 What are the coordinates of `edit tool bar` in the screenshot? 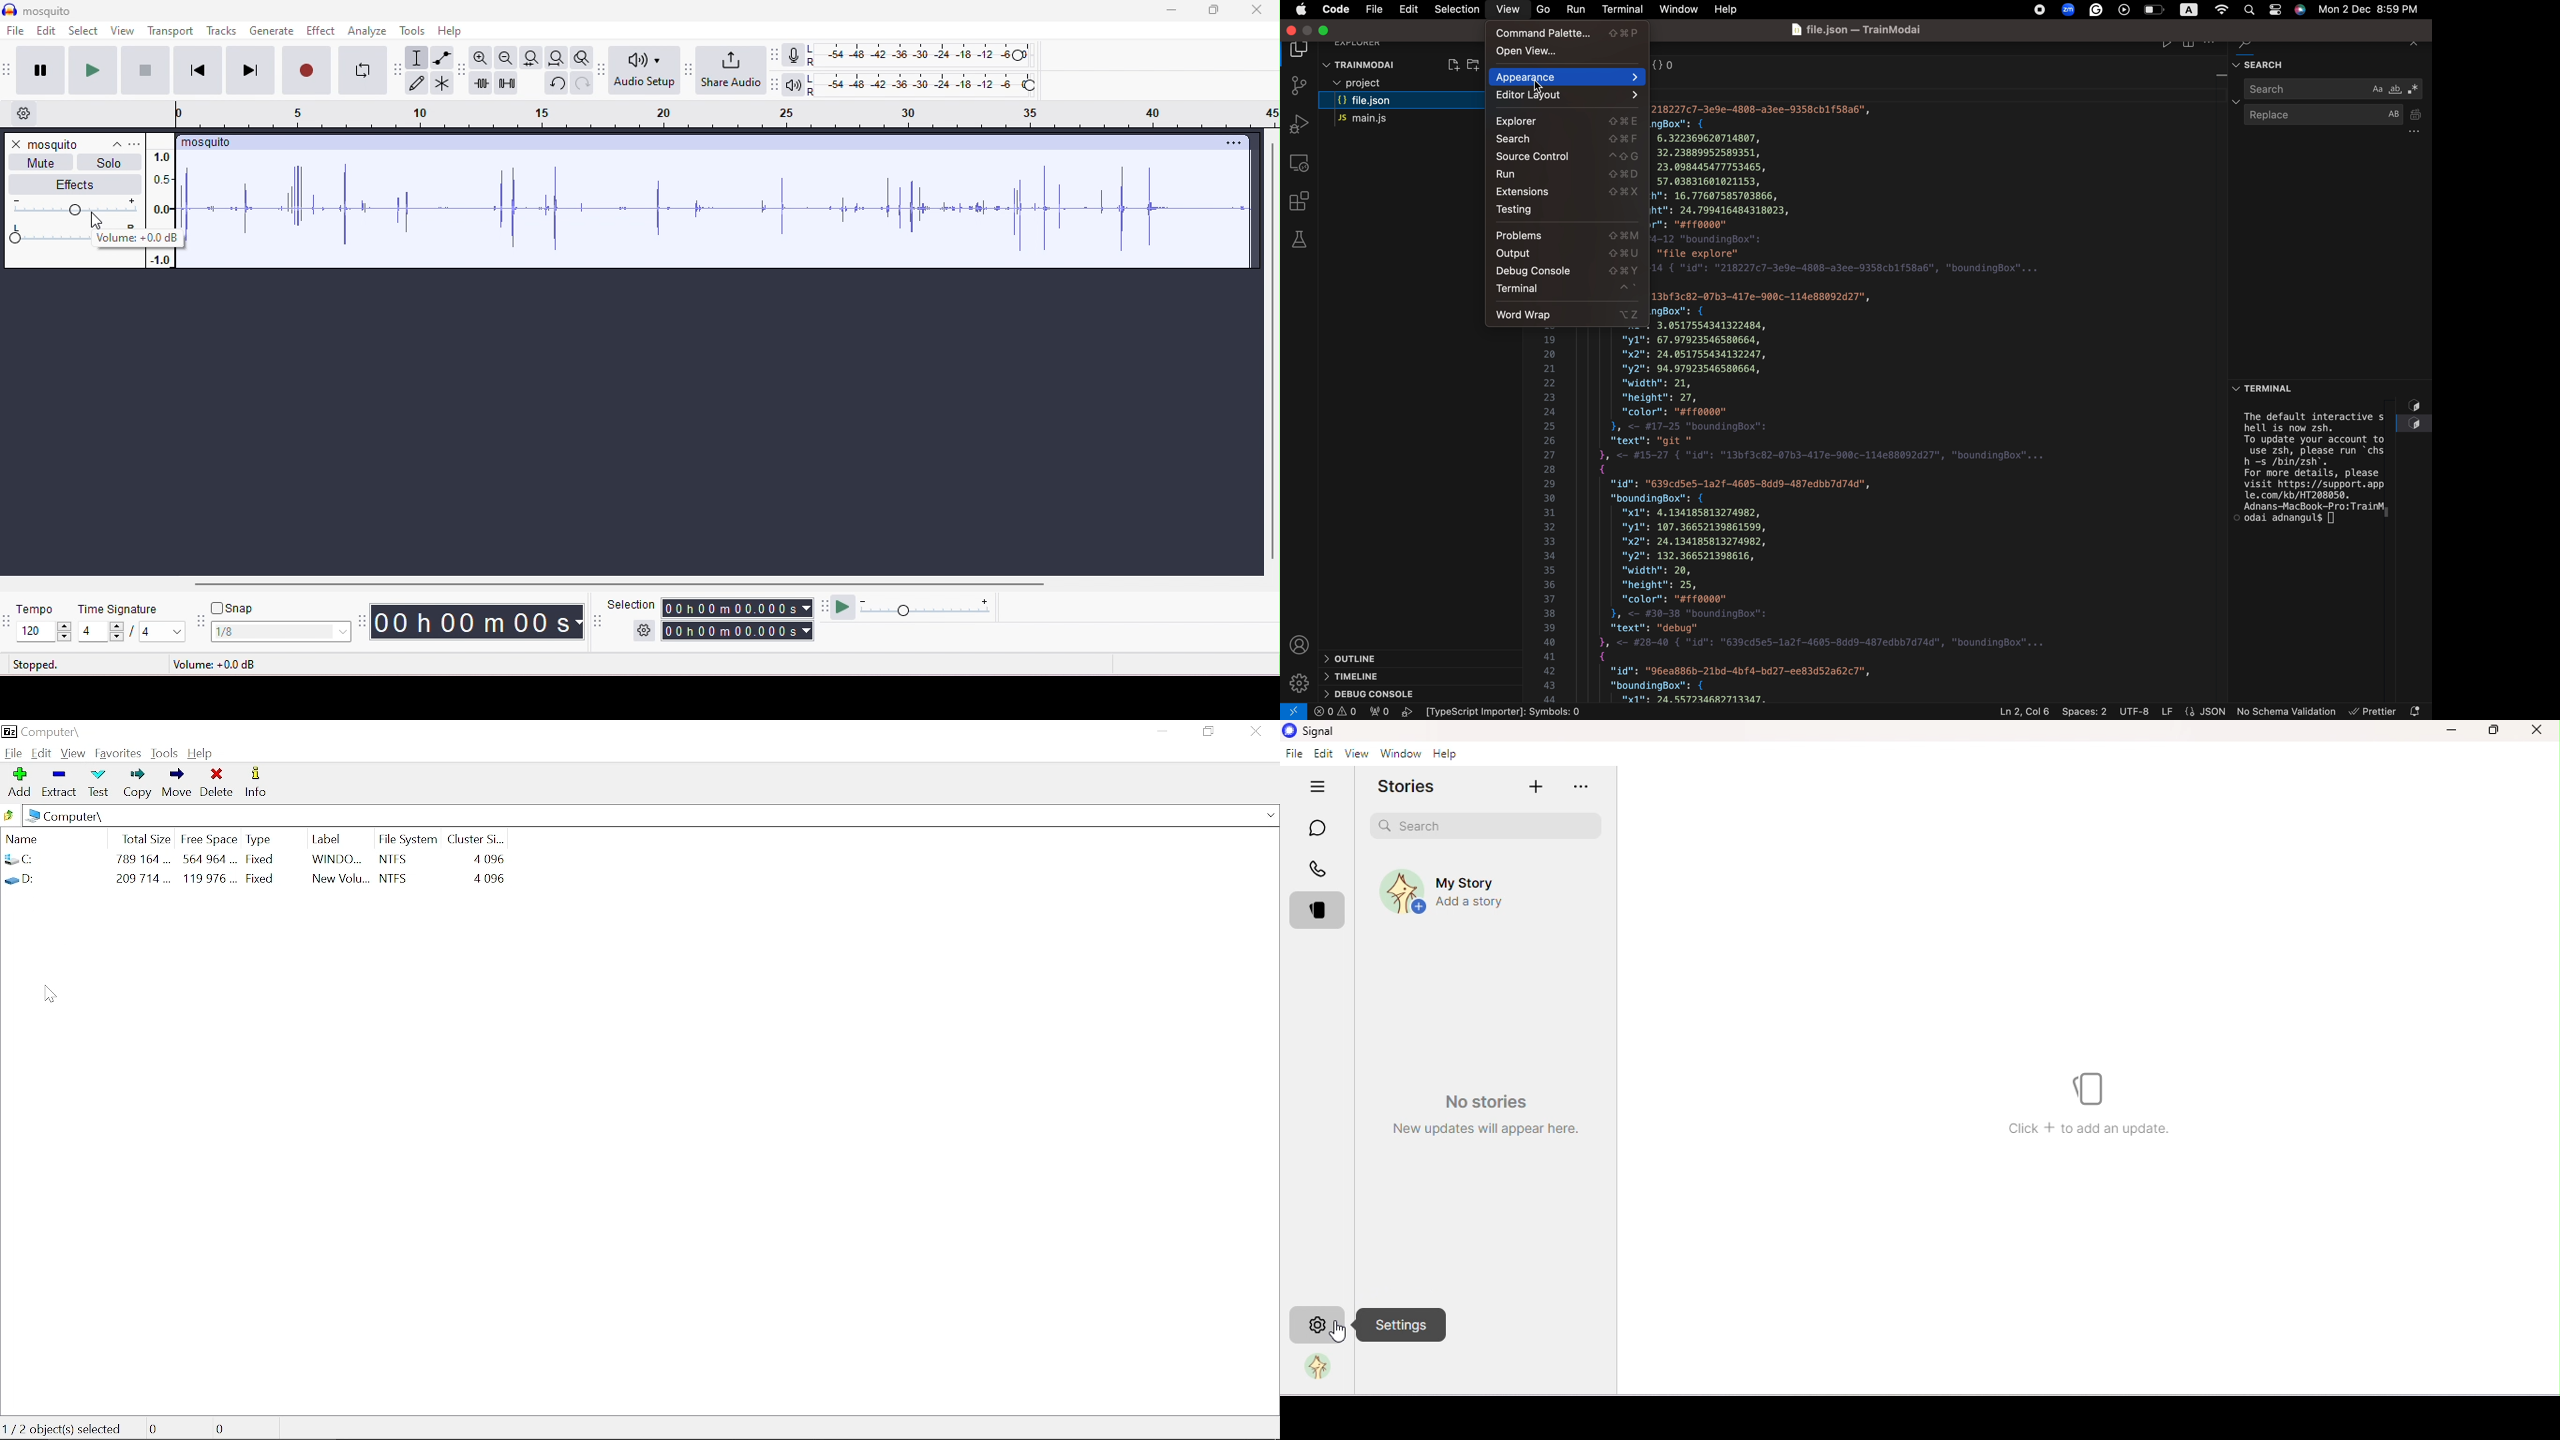 It's located at (462, 70).